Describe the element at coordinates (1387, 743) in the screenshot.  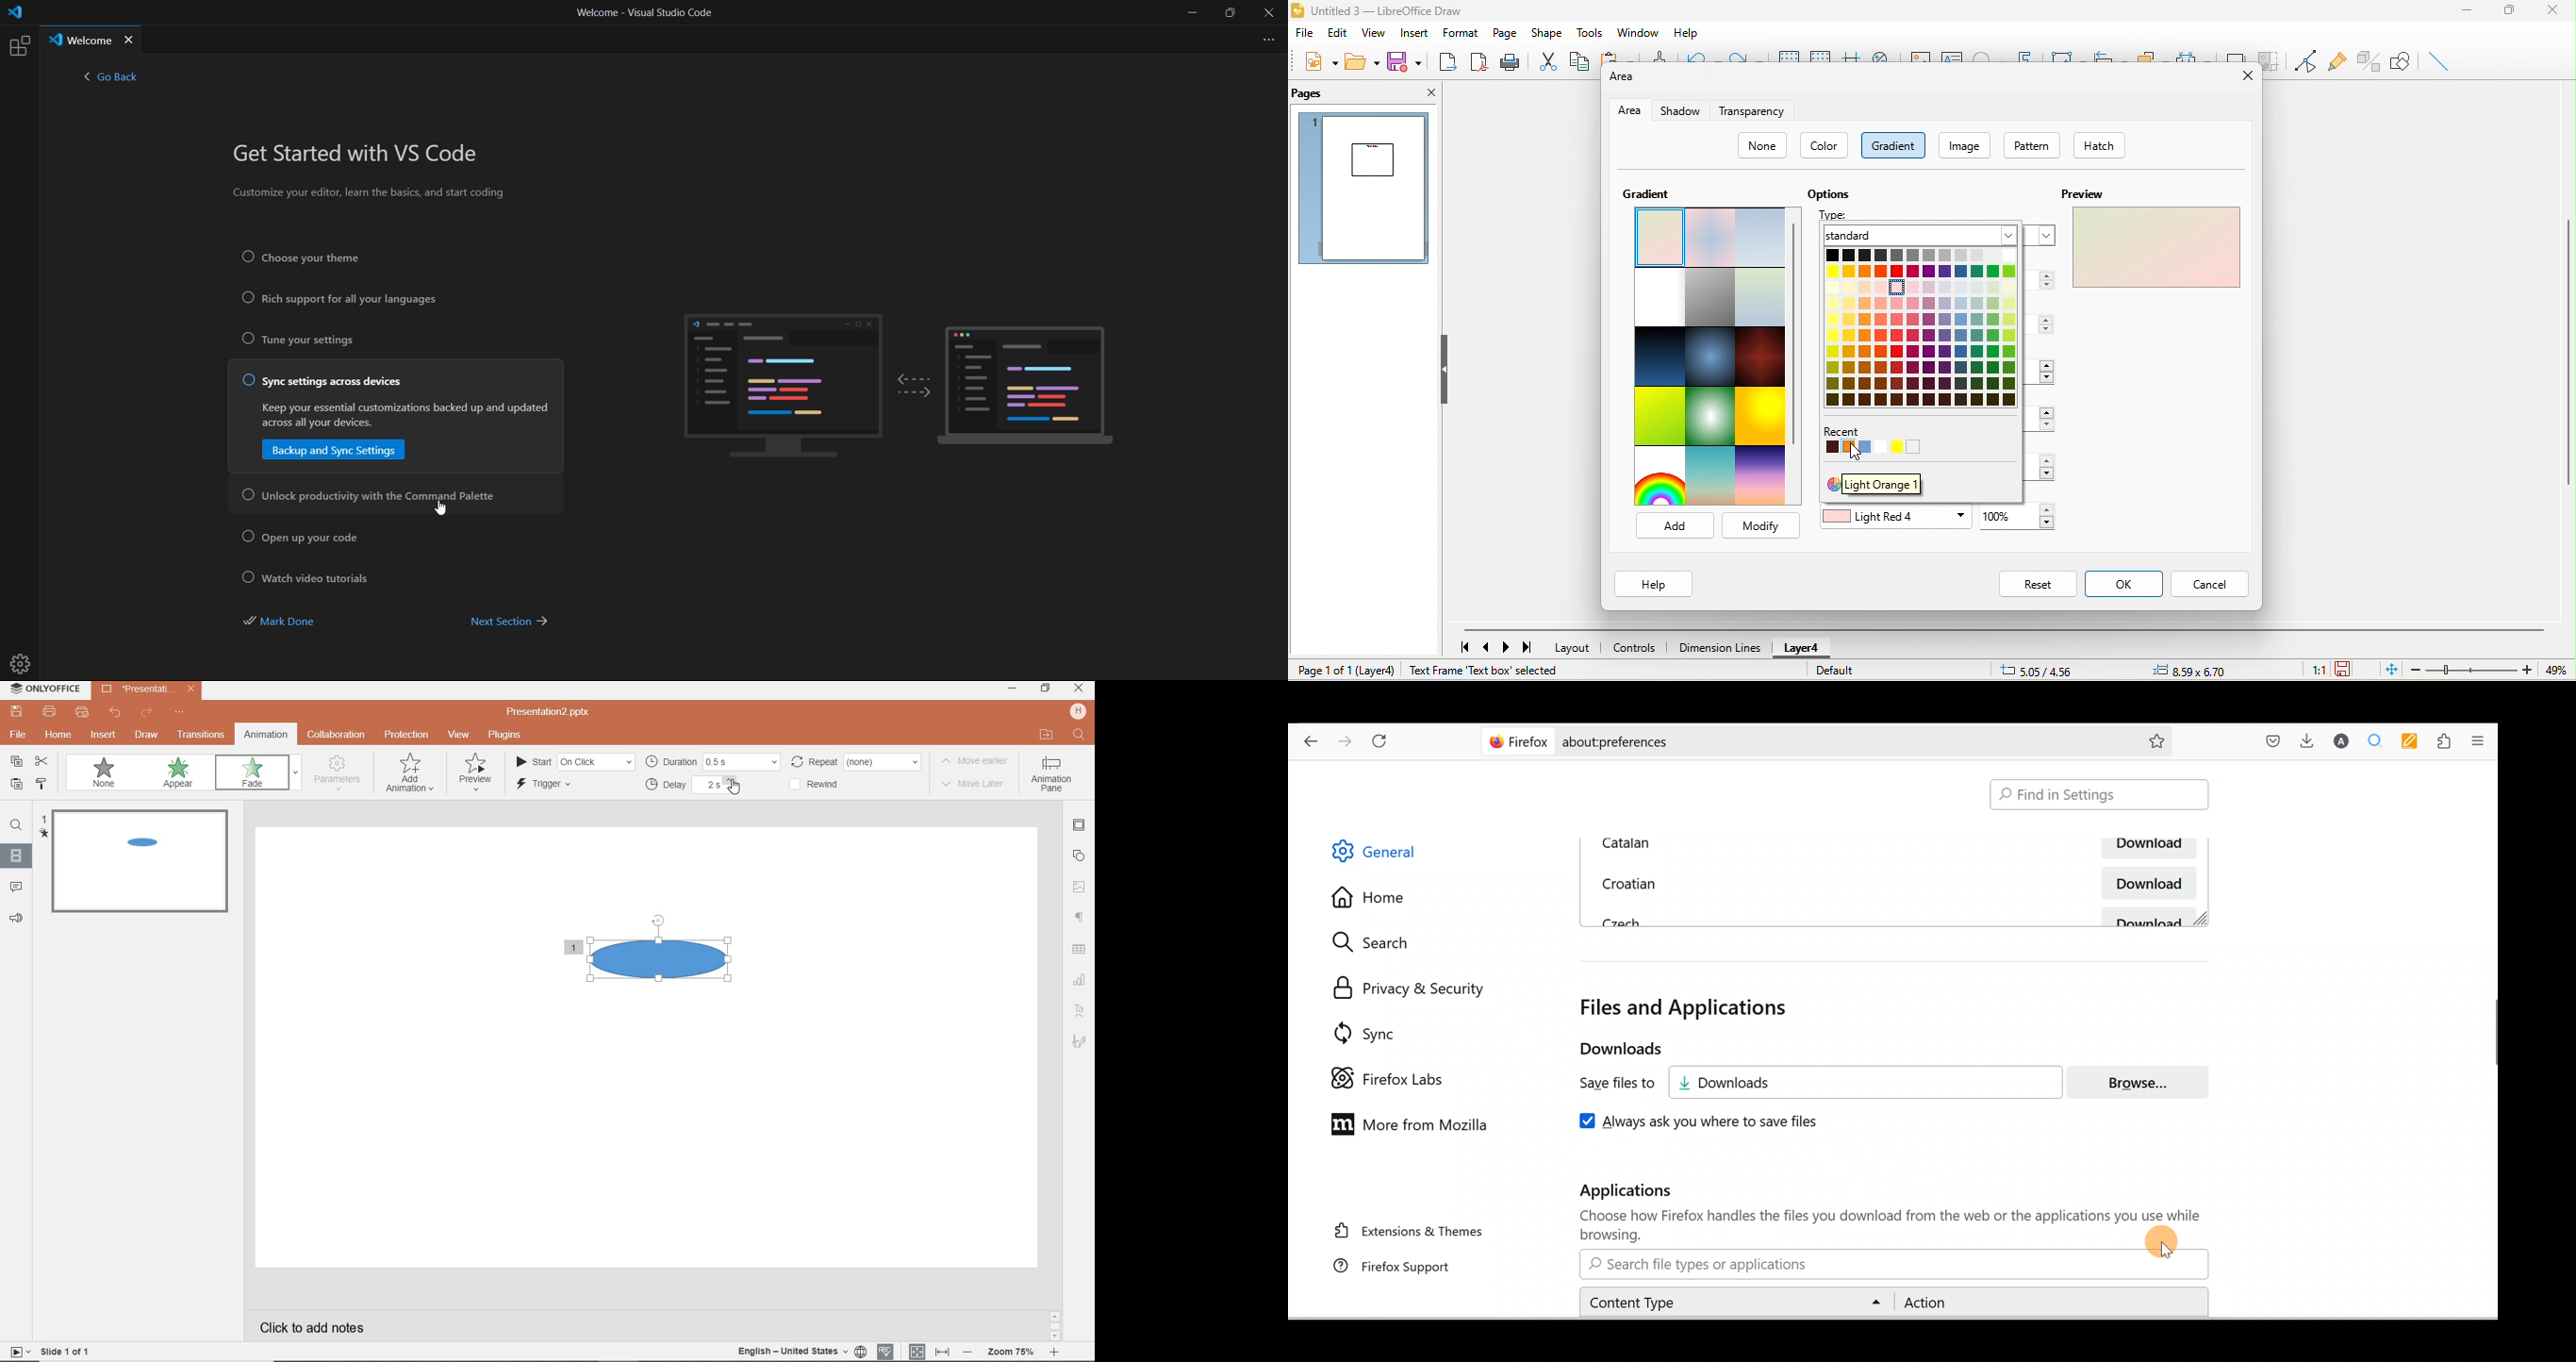
I see `Reload current page` at that location.